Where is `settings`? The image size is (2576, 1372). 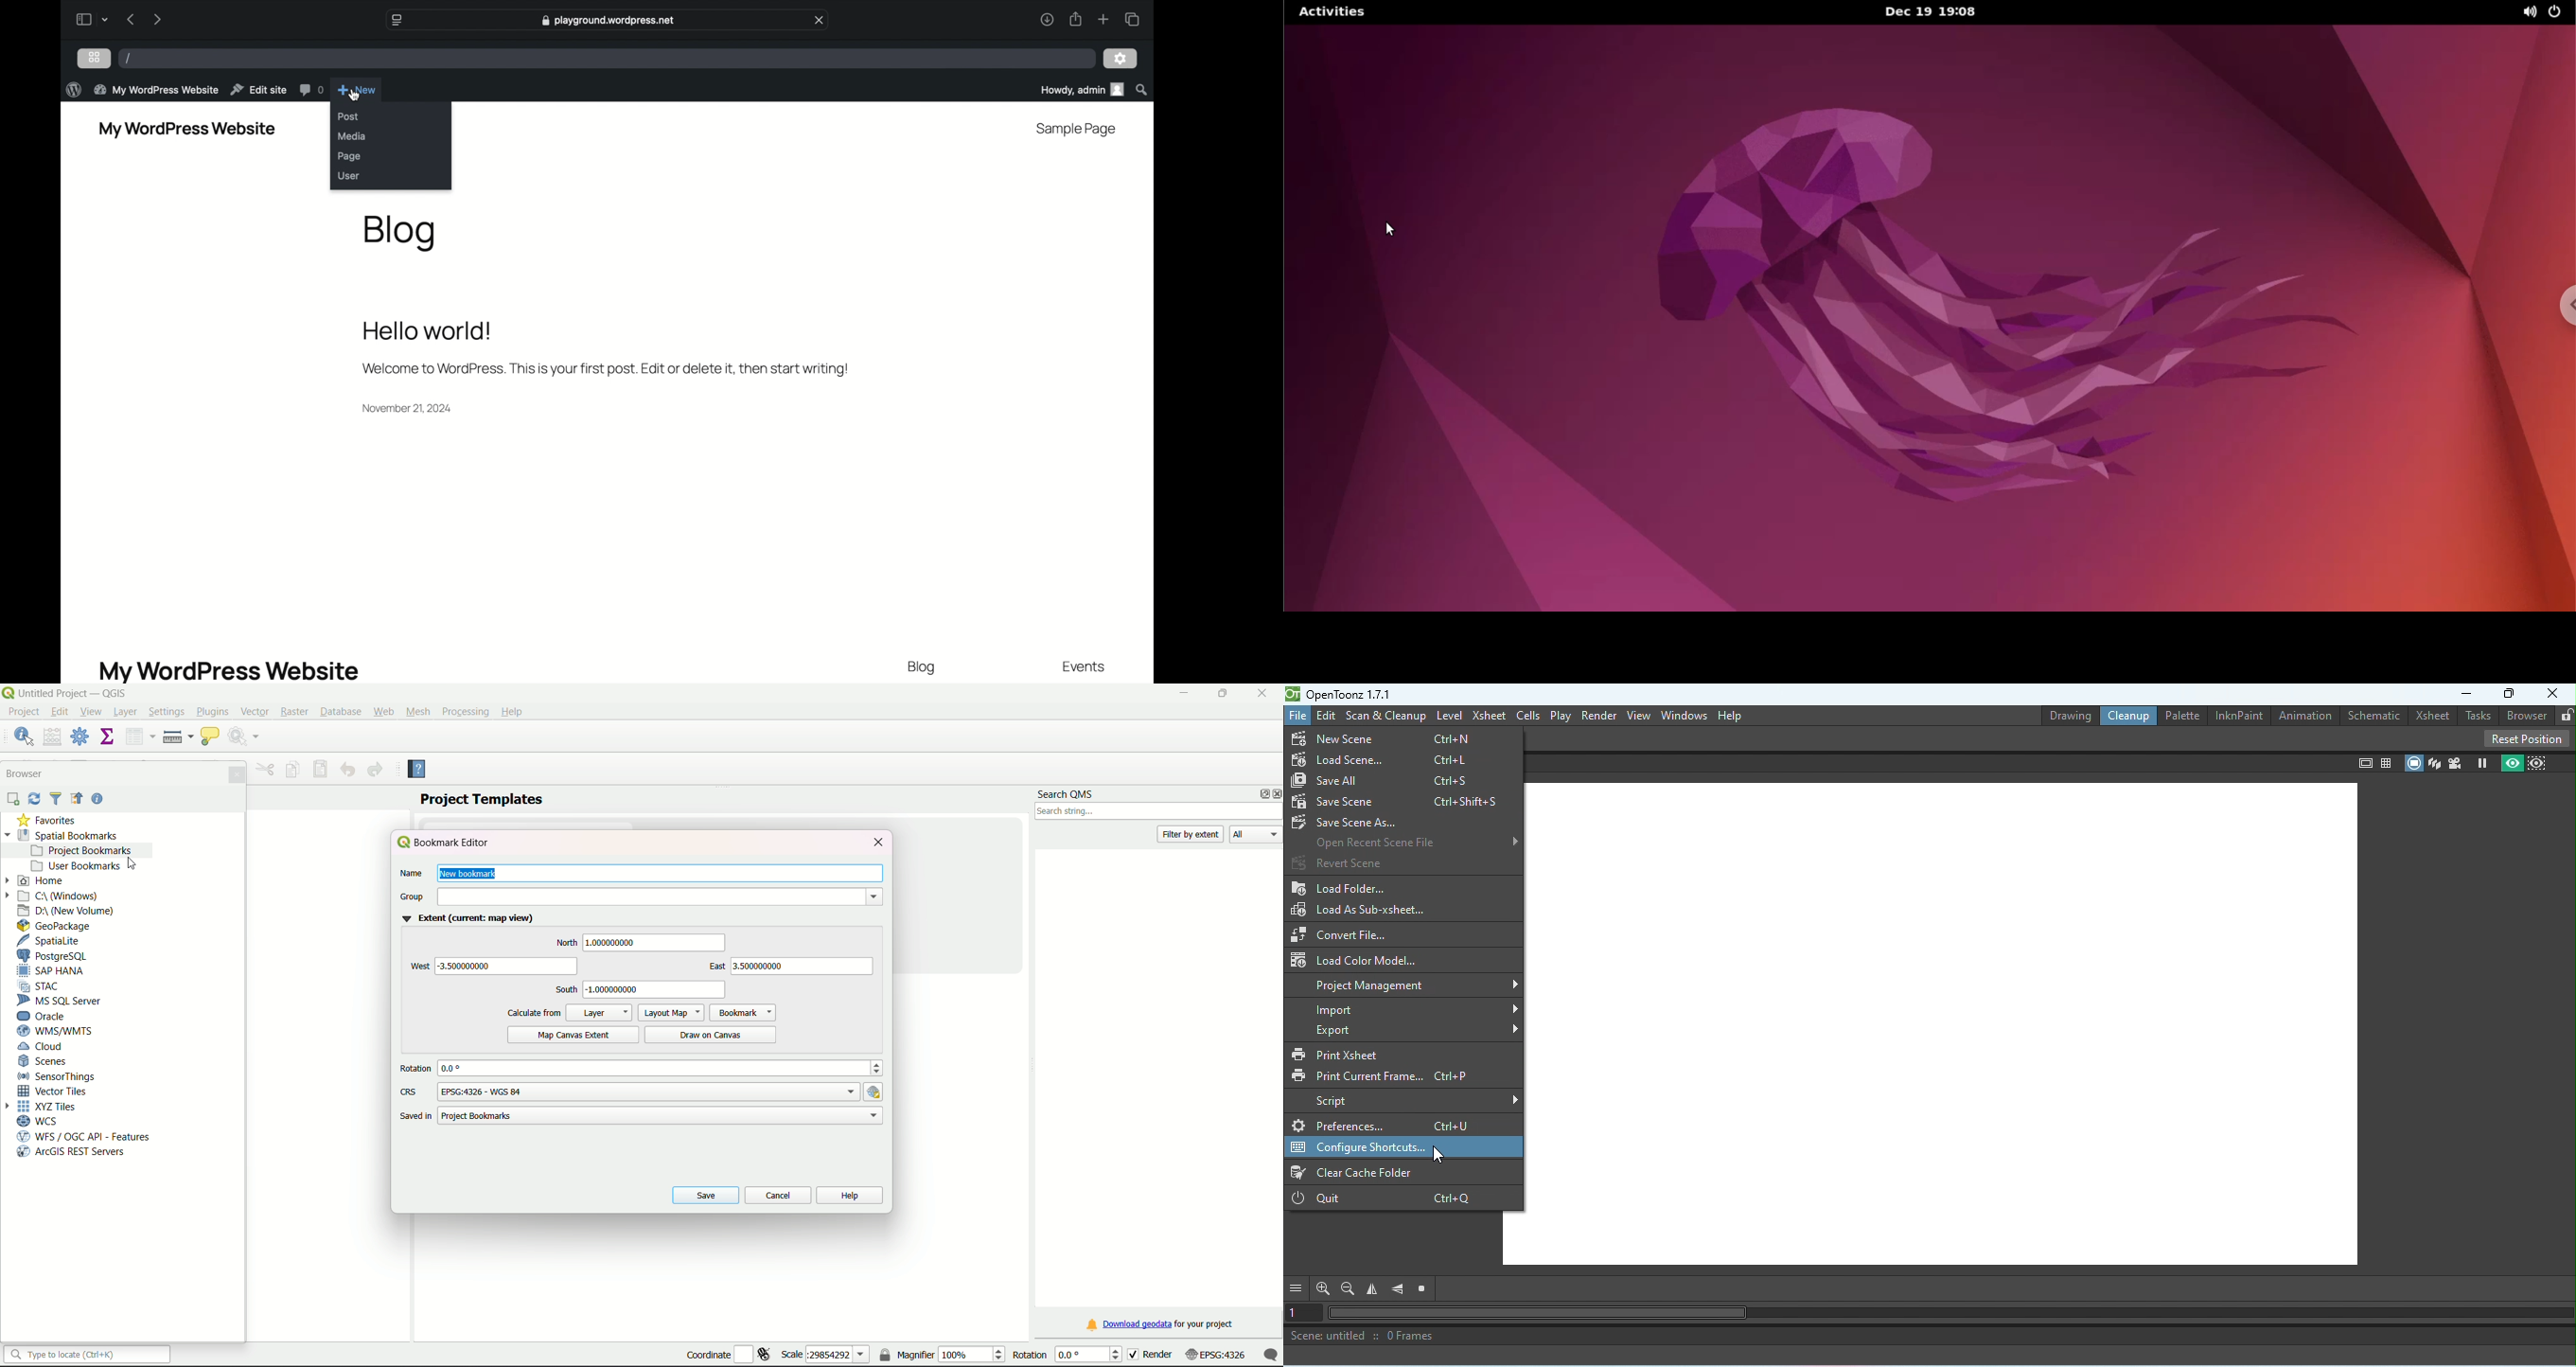
settings is located at coordinates (1122, 58).